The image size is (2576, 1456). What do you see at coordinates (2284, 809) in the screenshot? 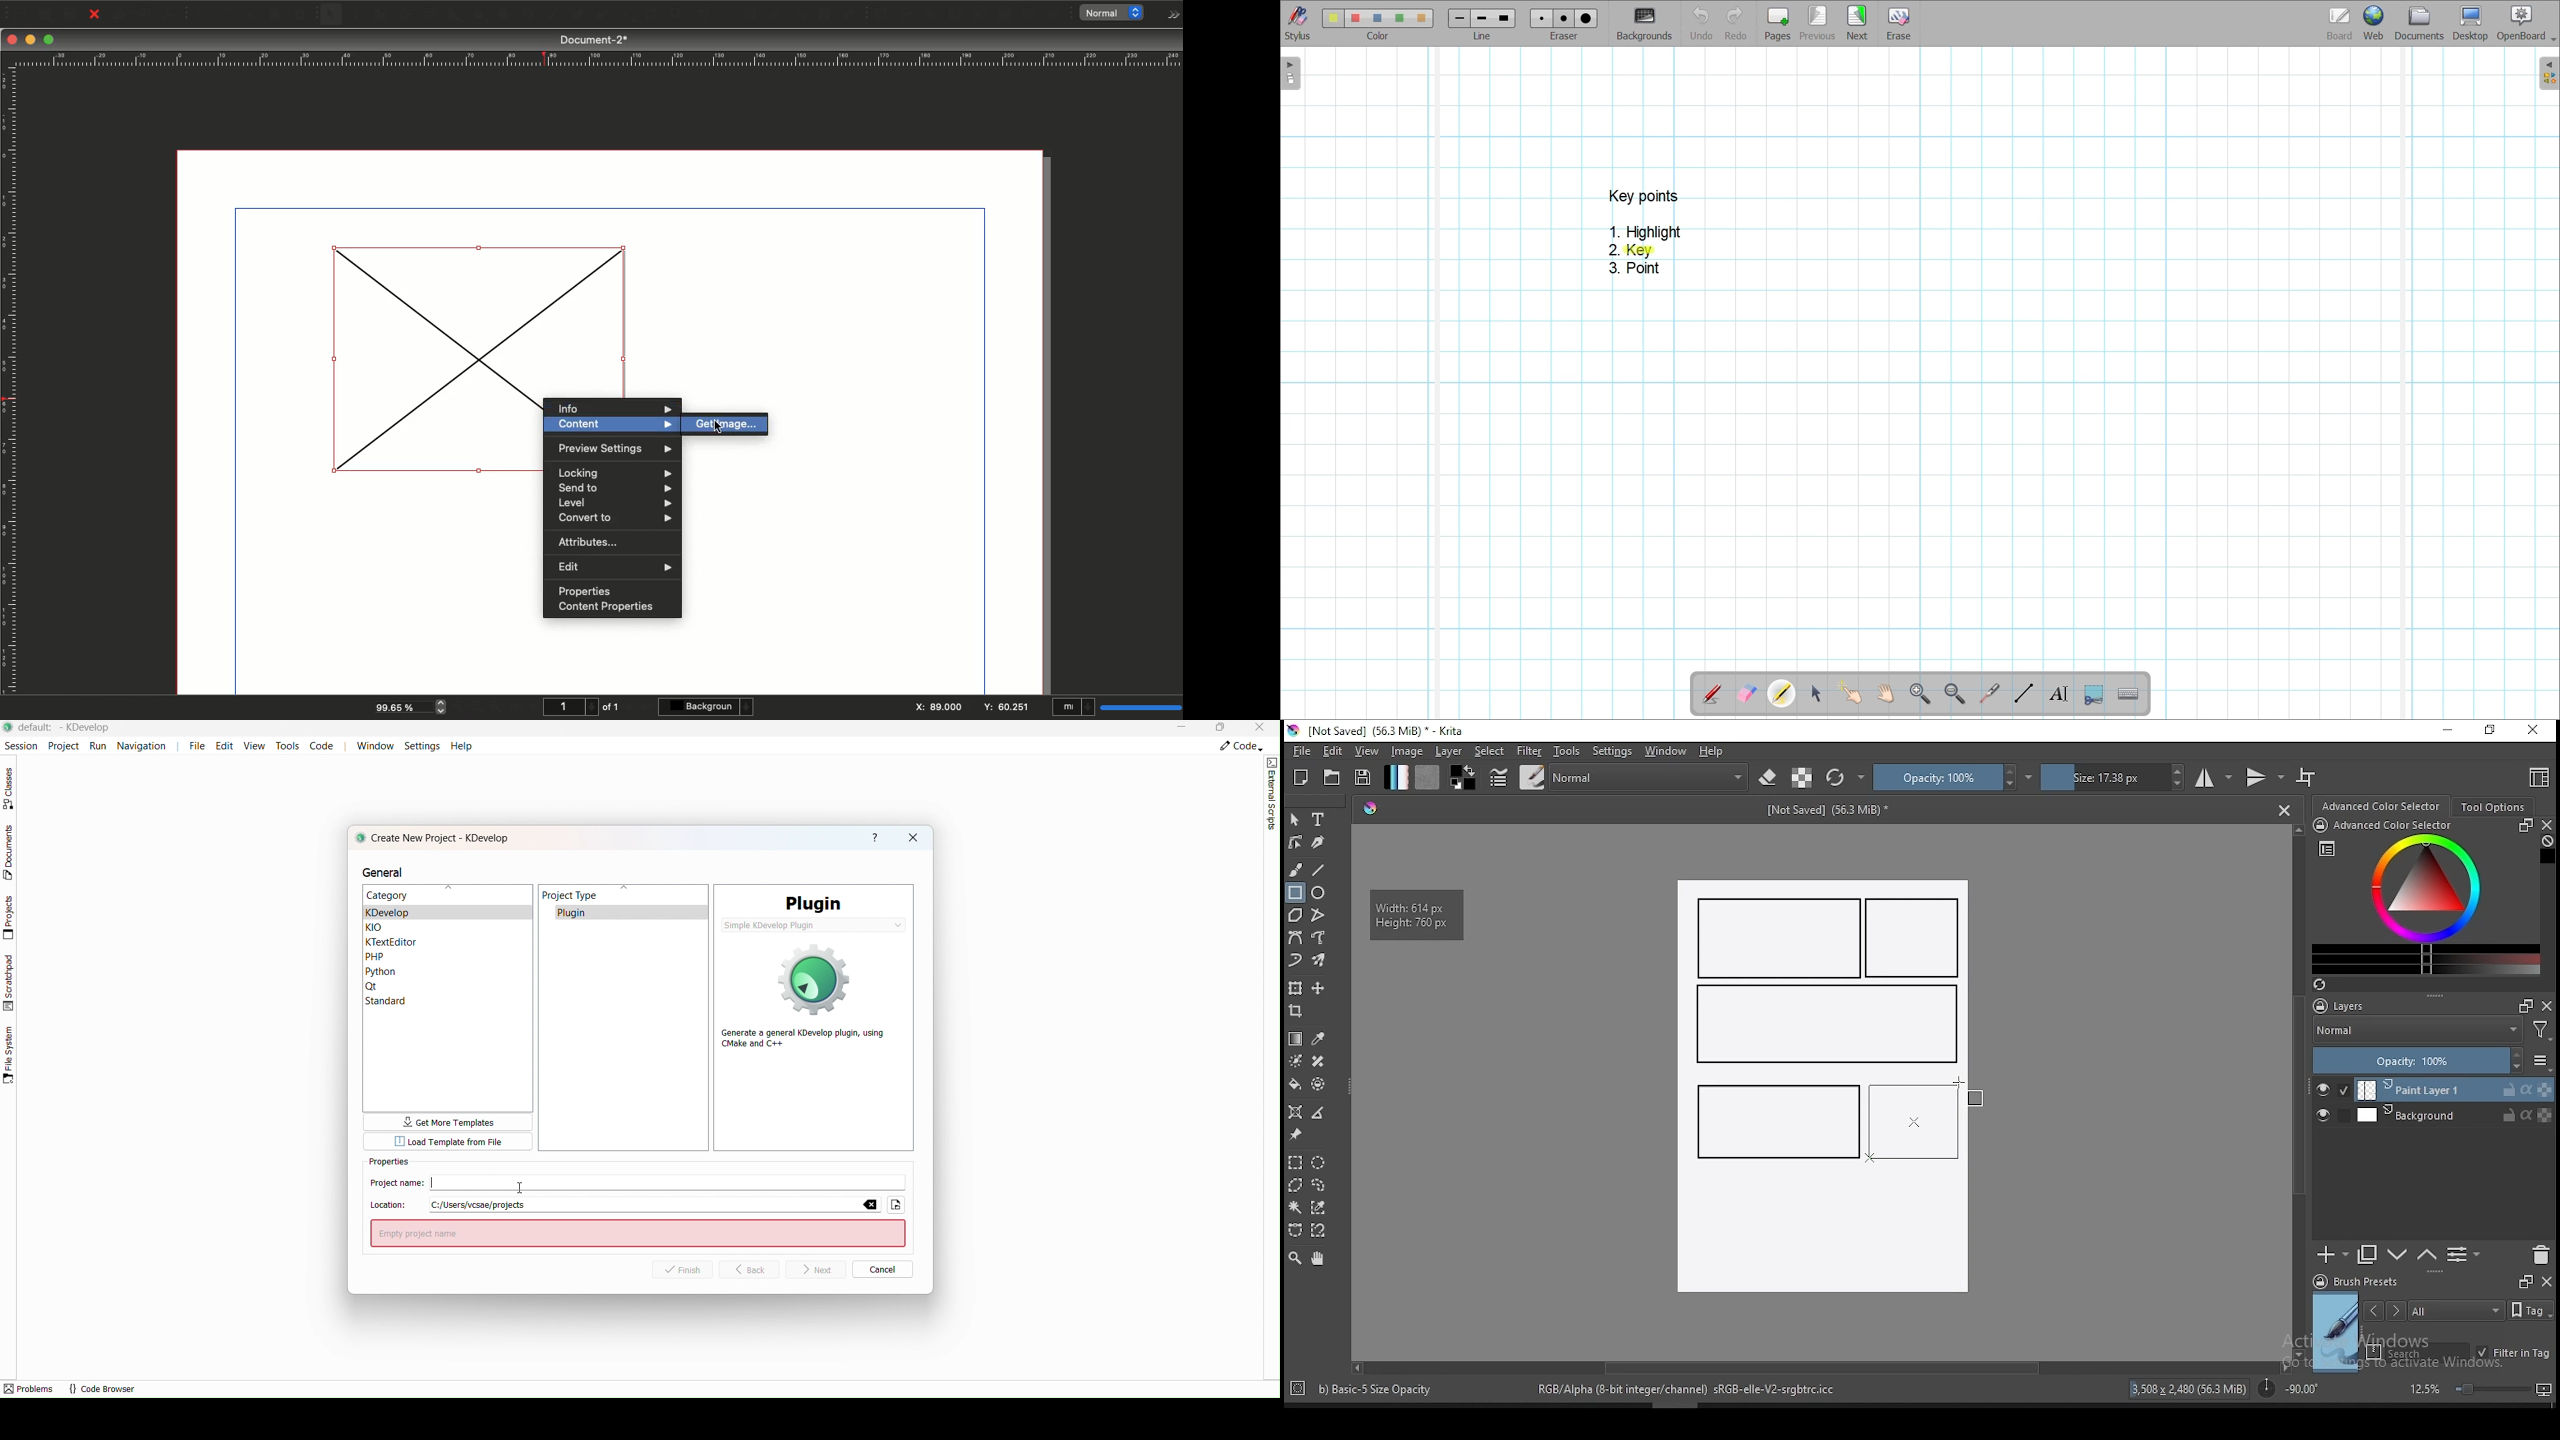
I see `Close` at bounding box center [2284, 809].